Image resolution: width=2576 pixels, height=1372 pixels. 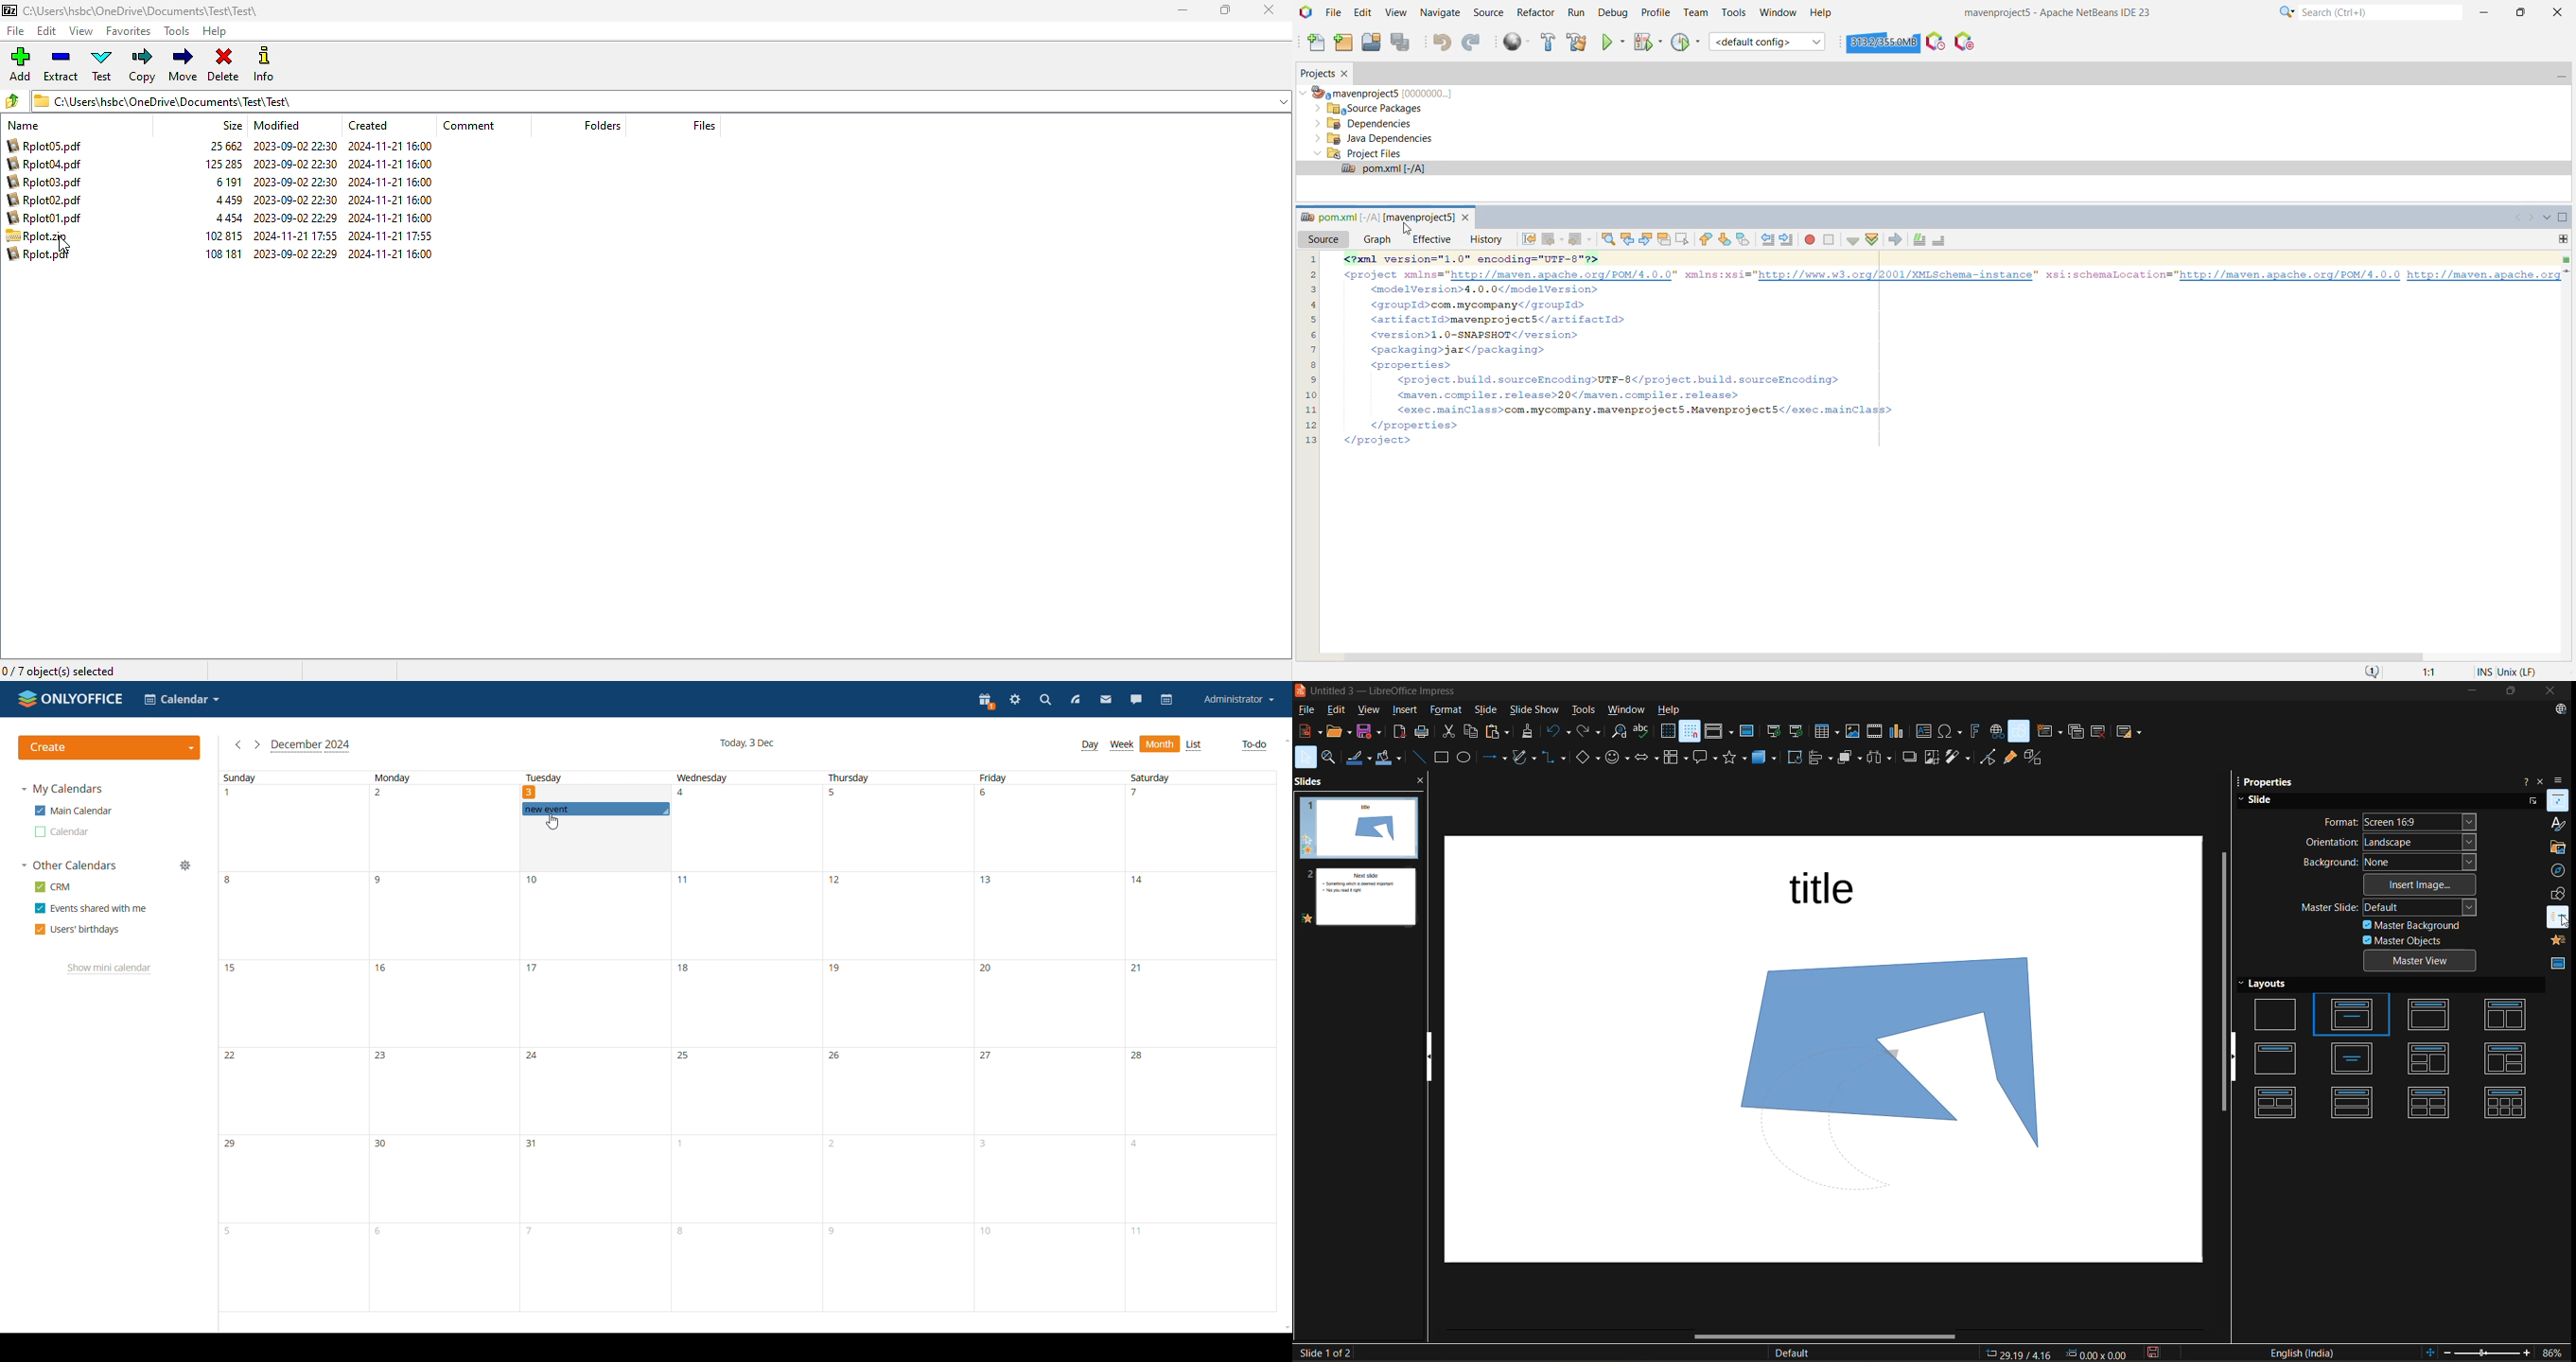 What do you see at coordinates (1910, 758) in the screenshot?
I see `shadow` at bounding box center [1910, 758].